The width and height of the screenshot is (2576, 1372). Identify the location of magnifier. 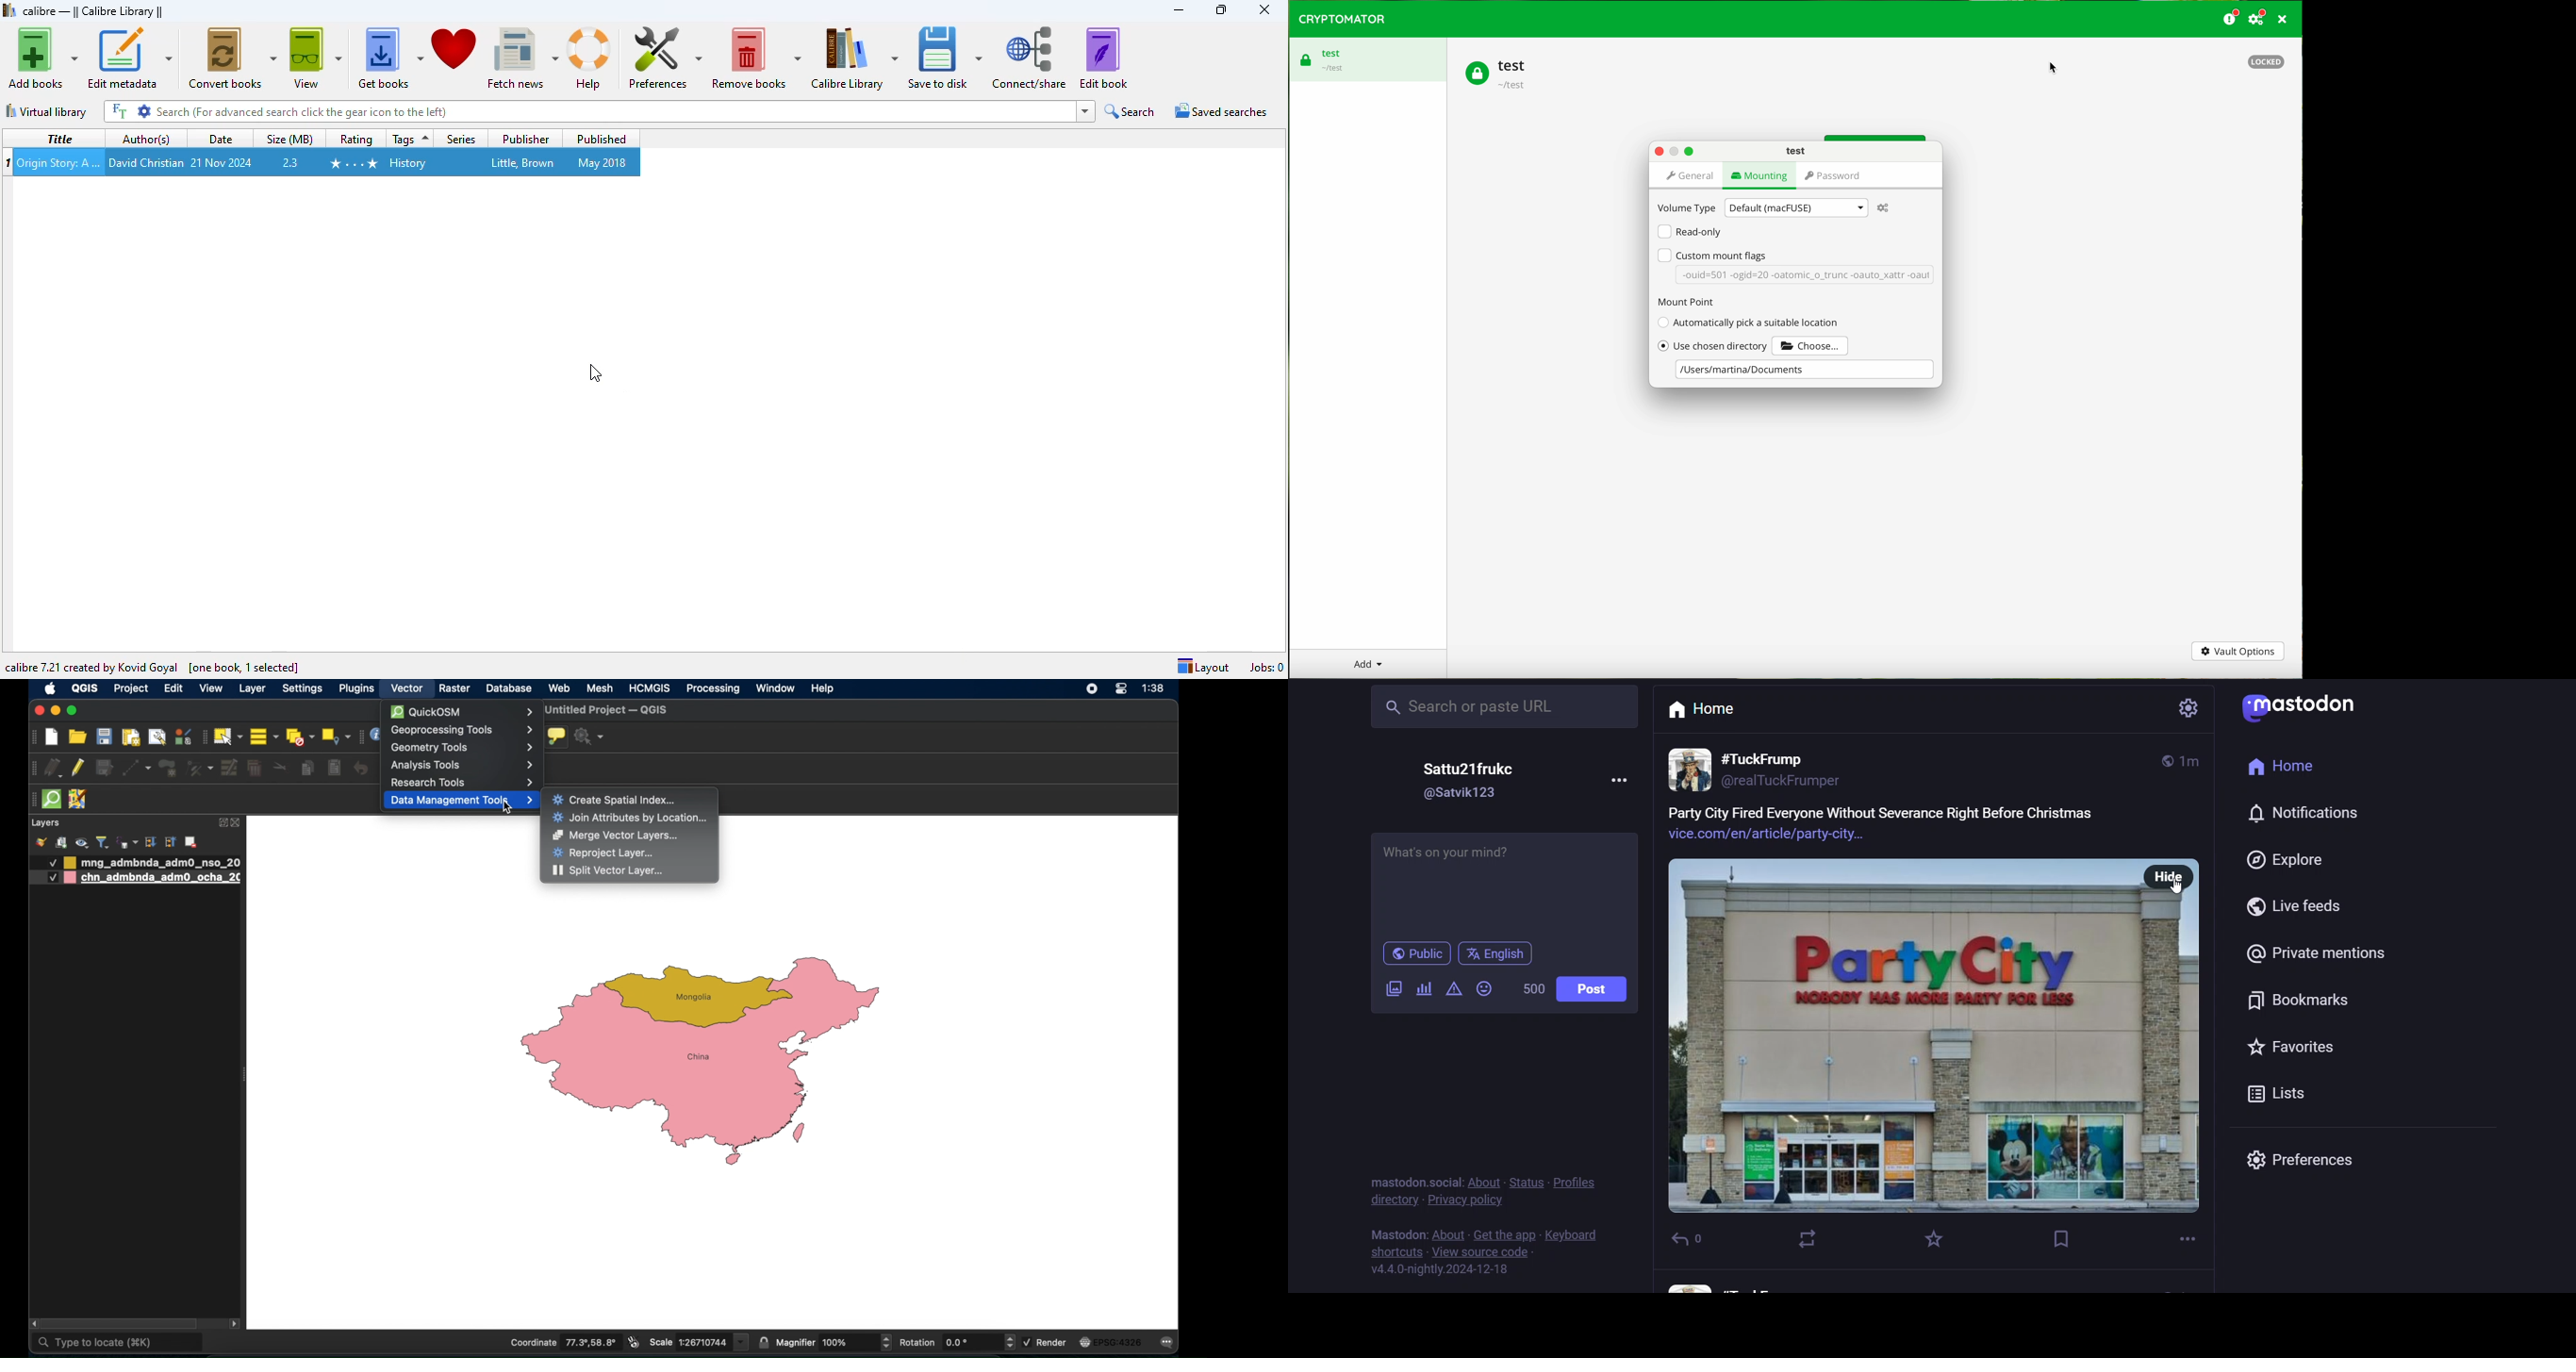
(834, 1343).